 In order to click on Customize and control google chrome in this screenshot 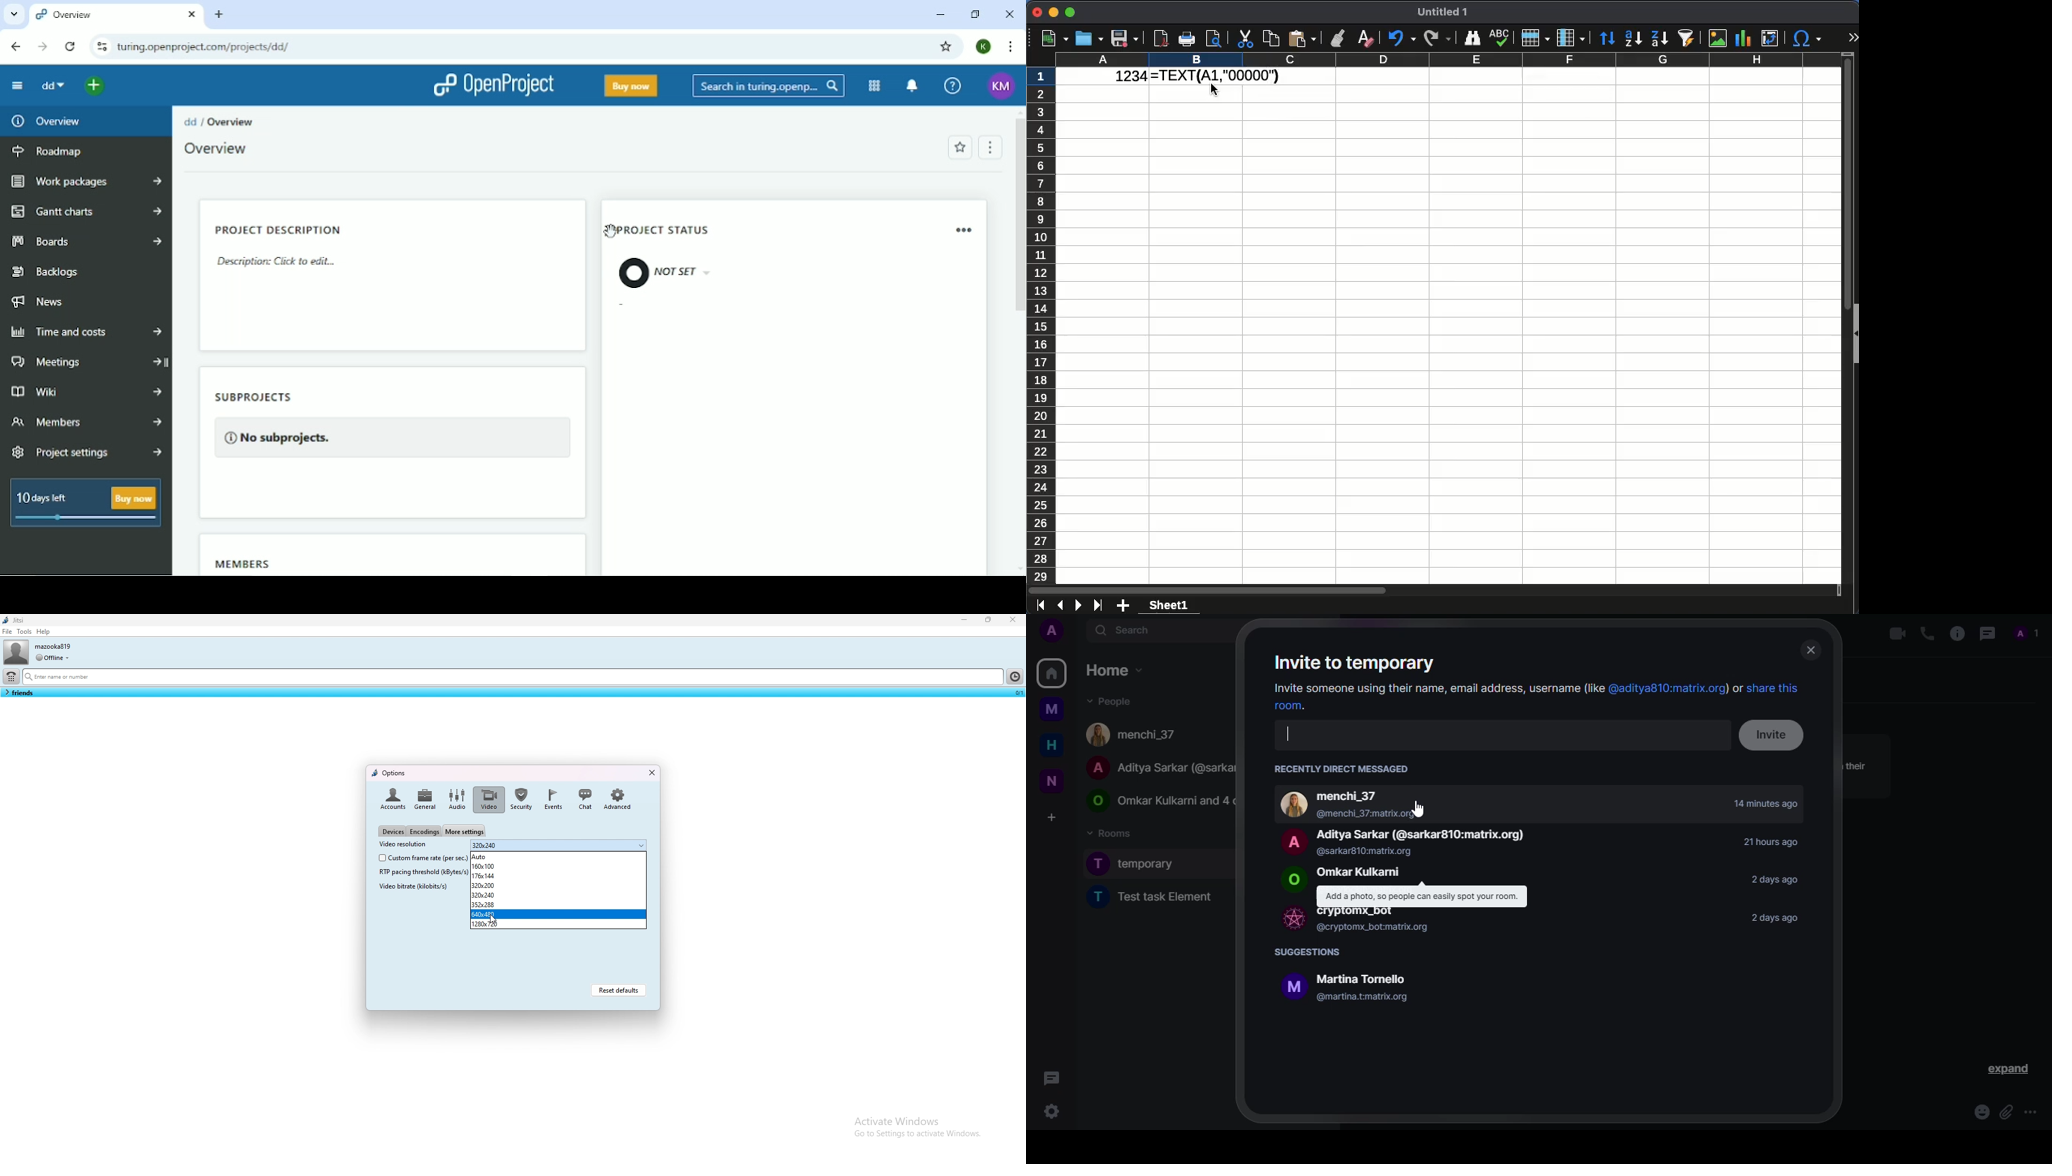, I will do `click(1012, 46)`.